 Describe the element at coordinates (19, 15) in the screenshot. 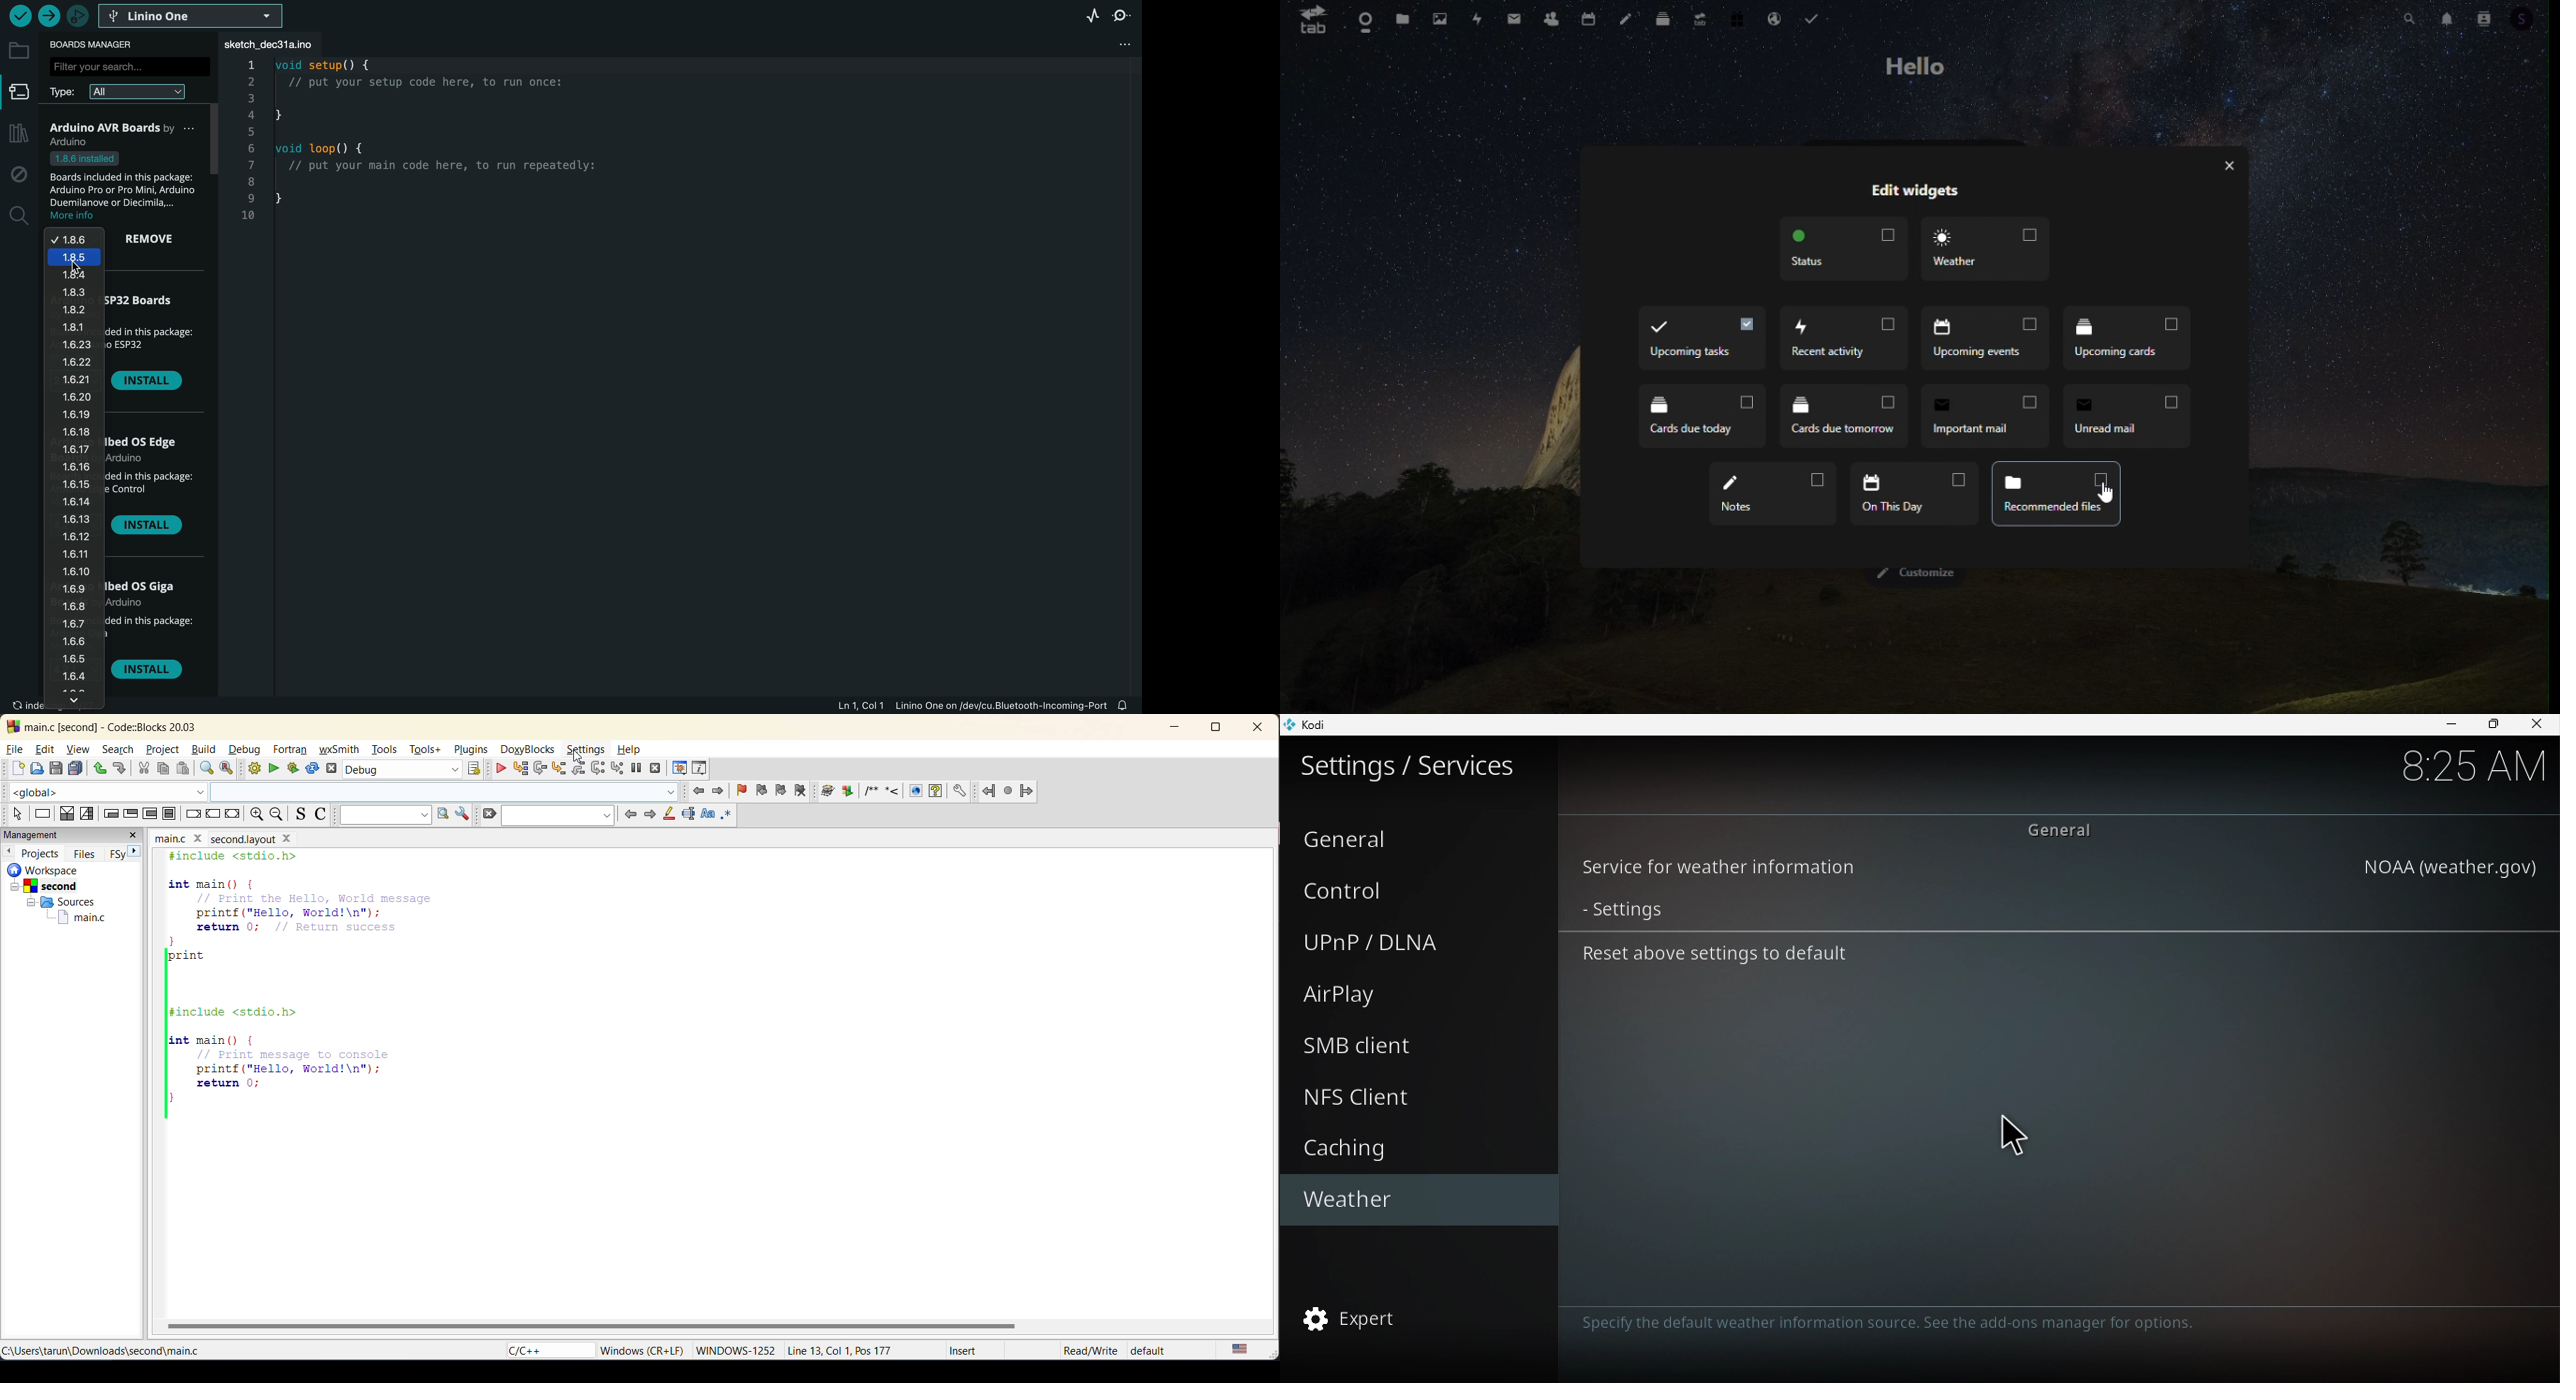

I see `verify` at that location.